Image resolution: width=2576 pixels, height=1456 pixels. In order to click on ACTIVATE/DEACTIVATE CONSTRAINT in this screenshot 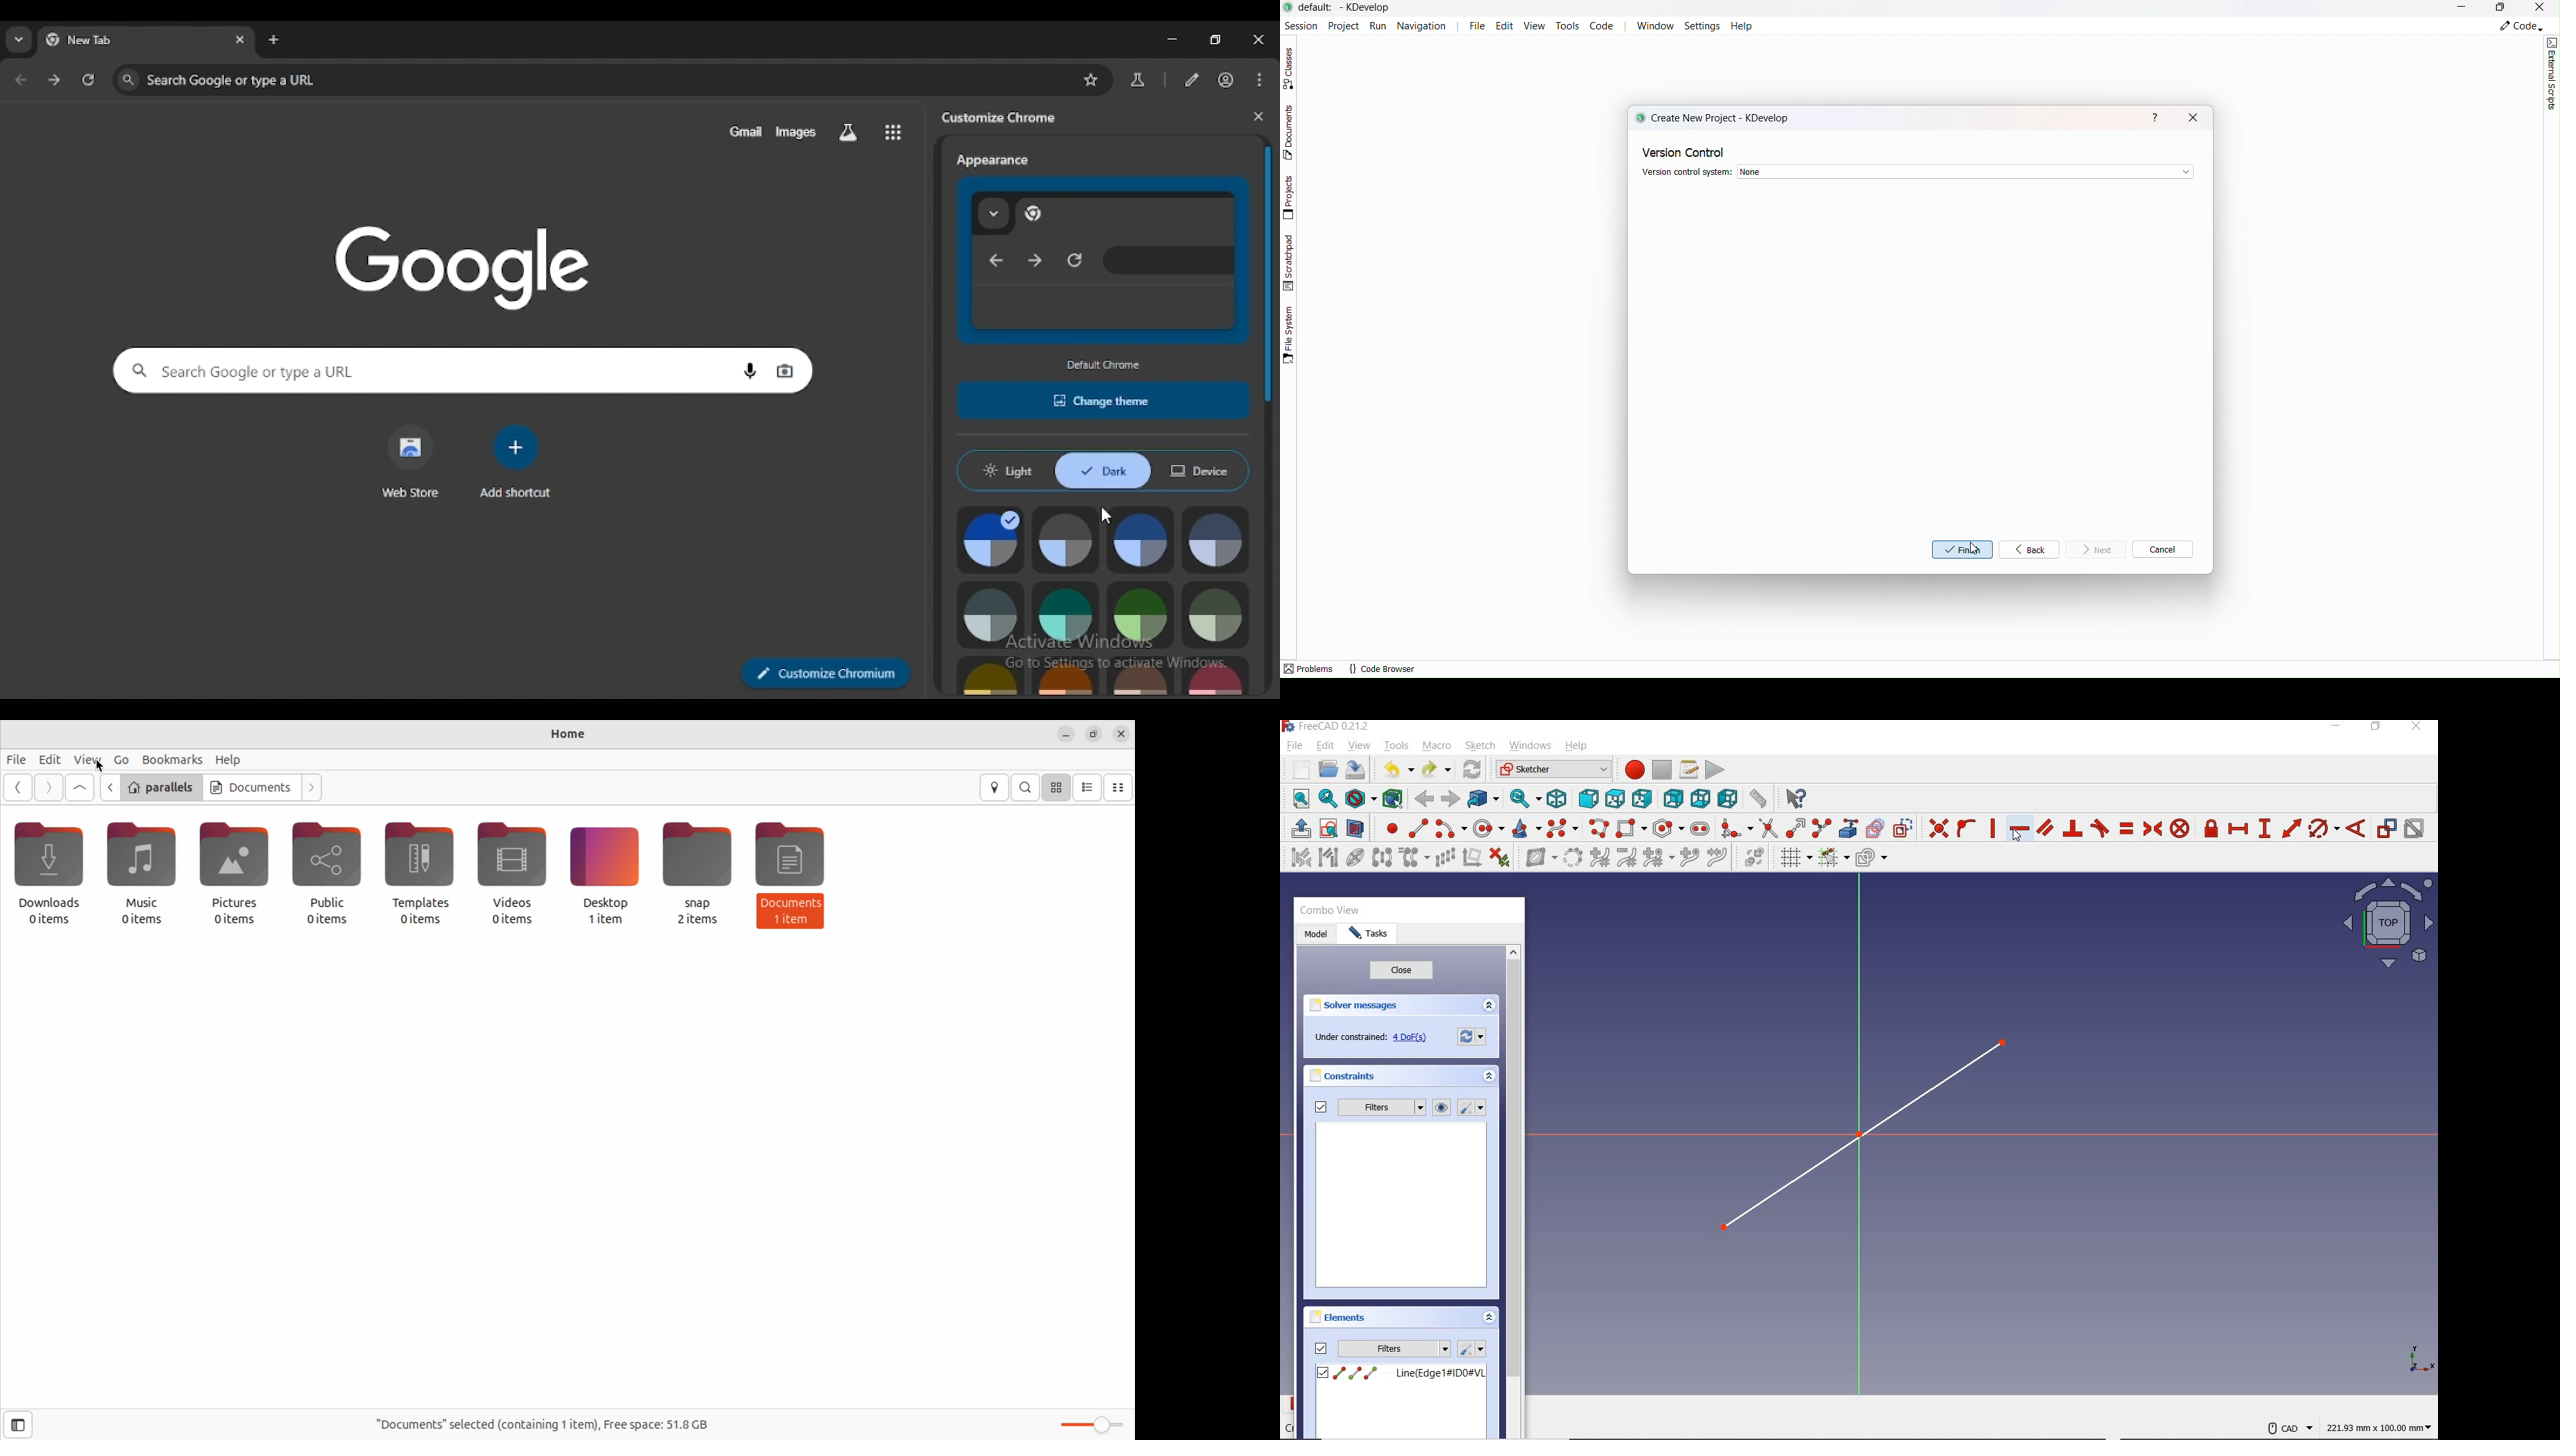, I will do `click(2414, 830)`.